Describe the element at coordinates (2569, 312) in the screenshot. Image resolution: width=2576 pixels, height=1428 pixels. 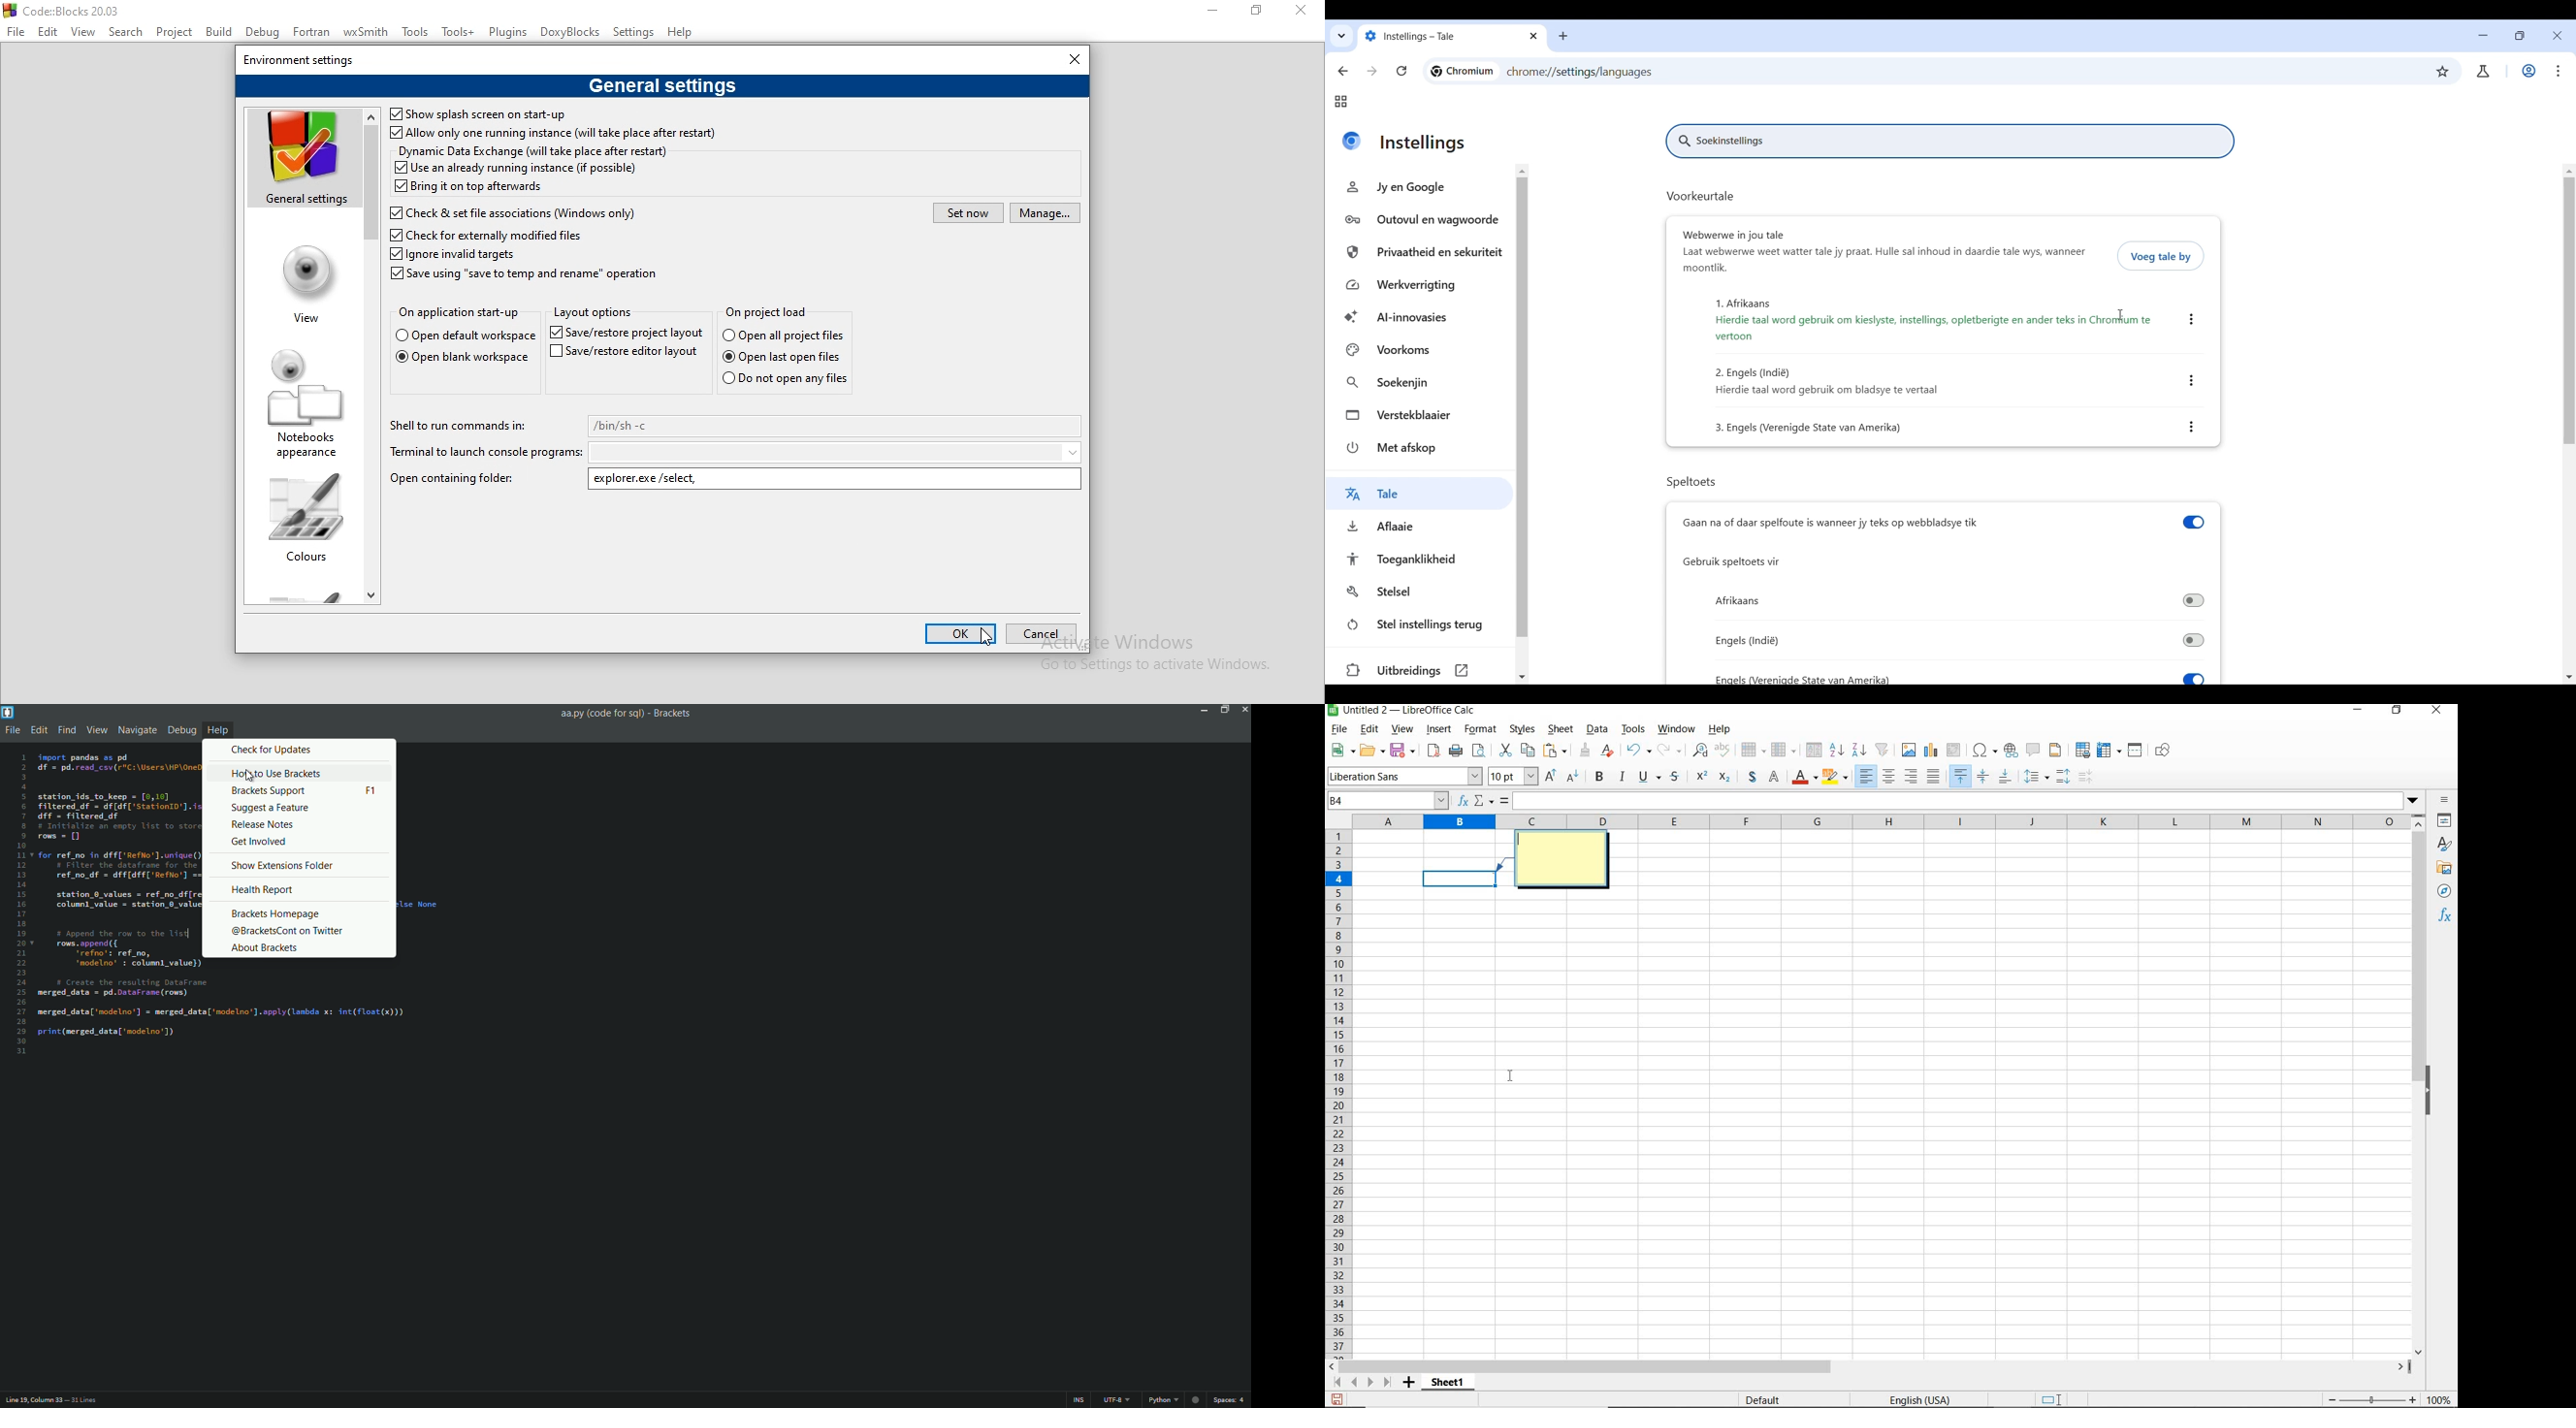
I see `Vertical slide bar` at that location.